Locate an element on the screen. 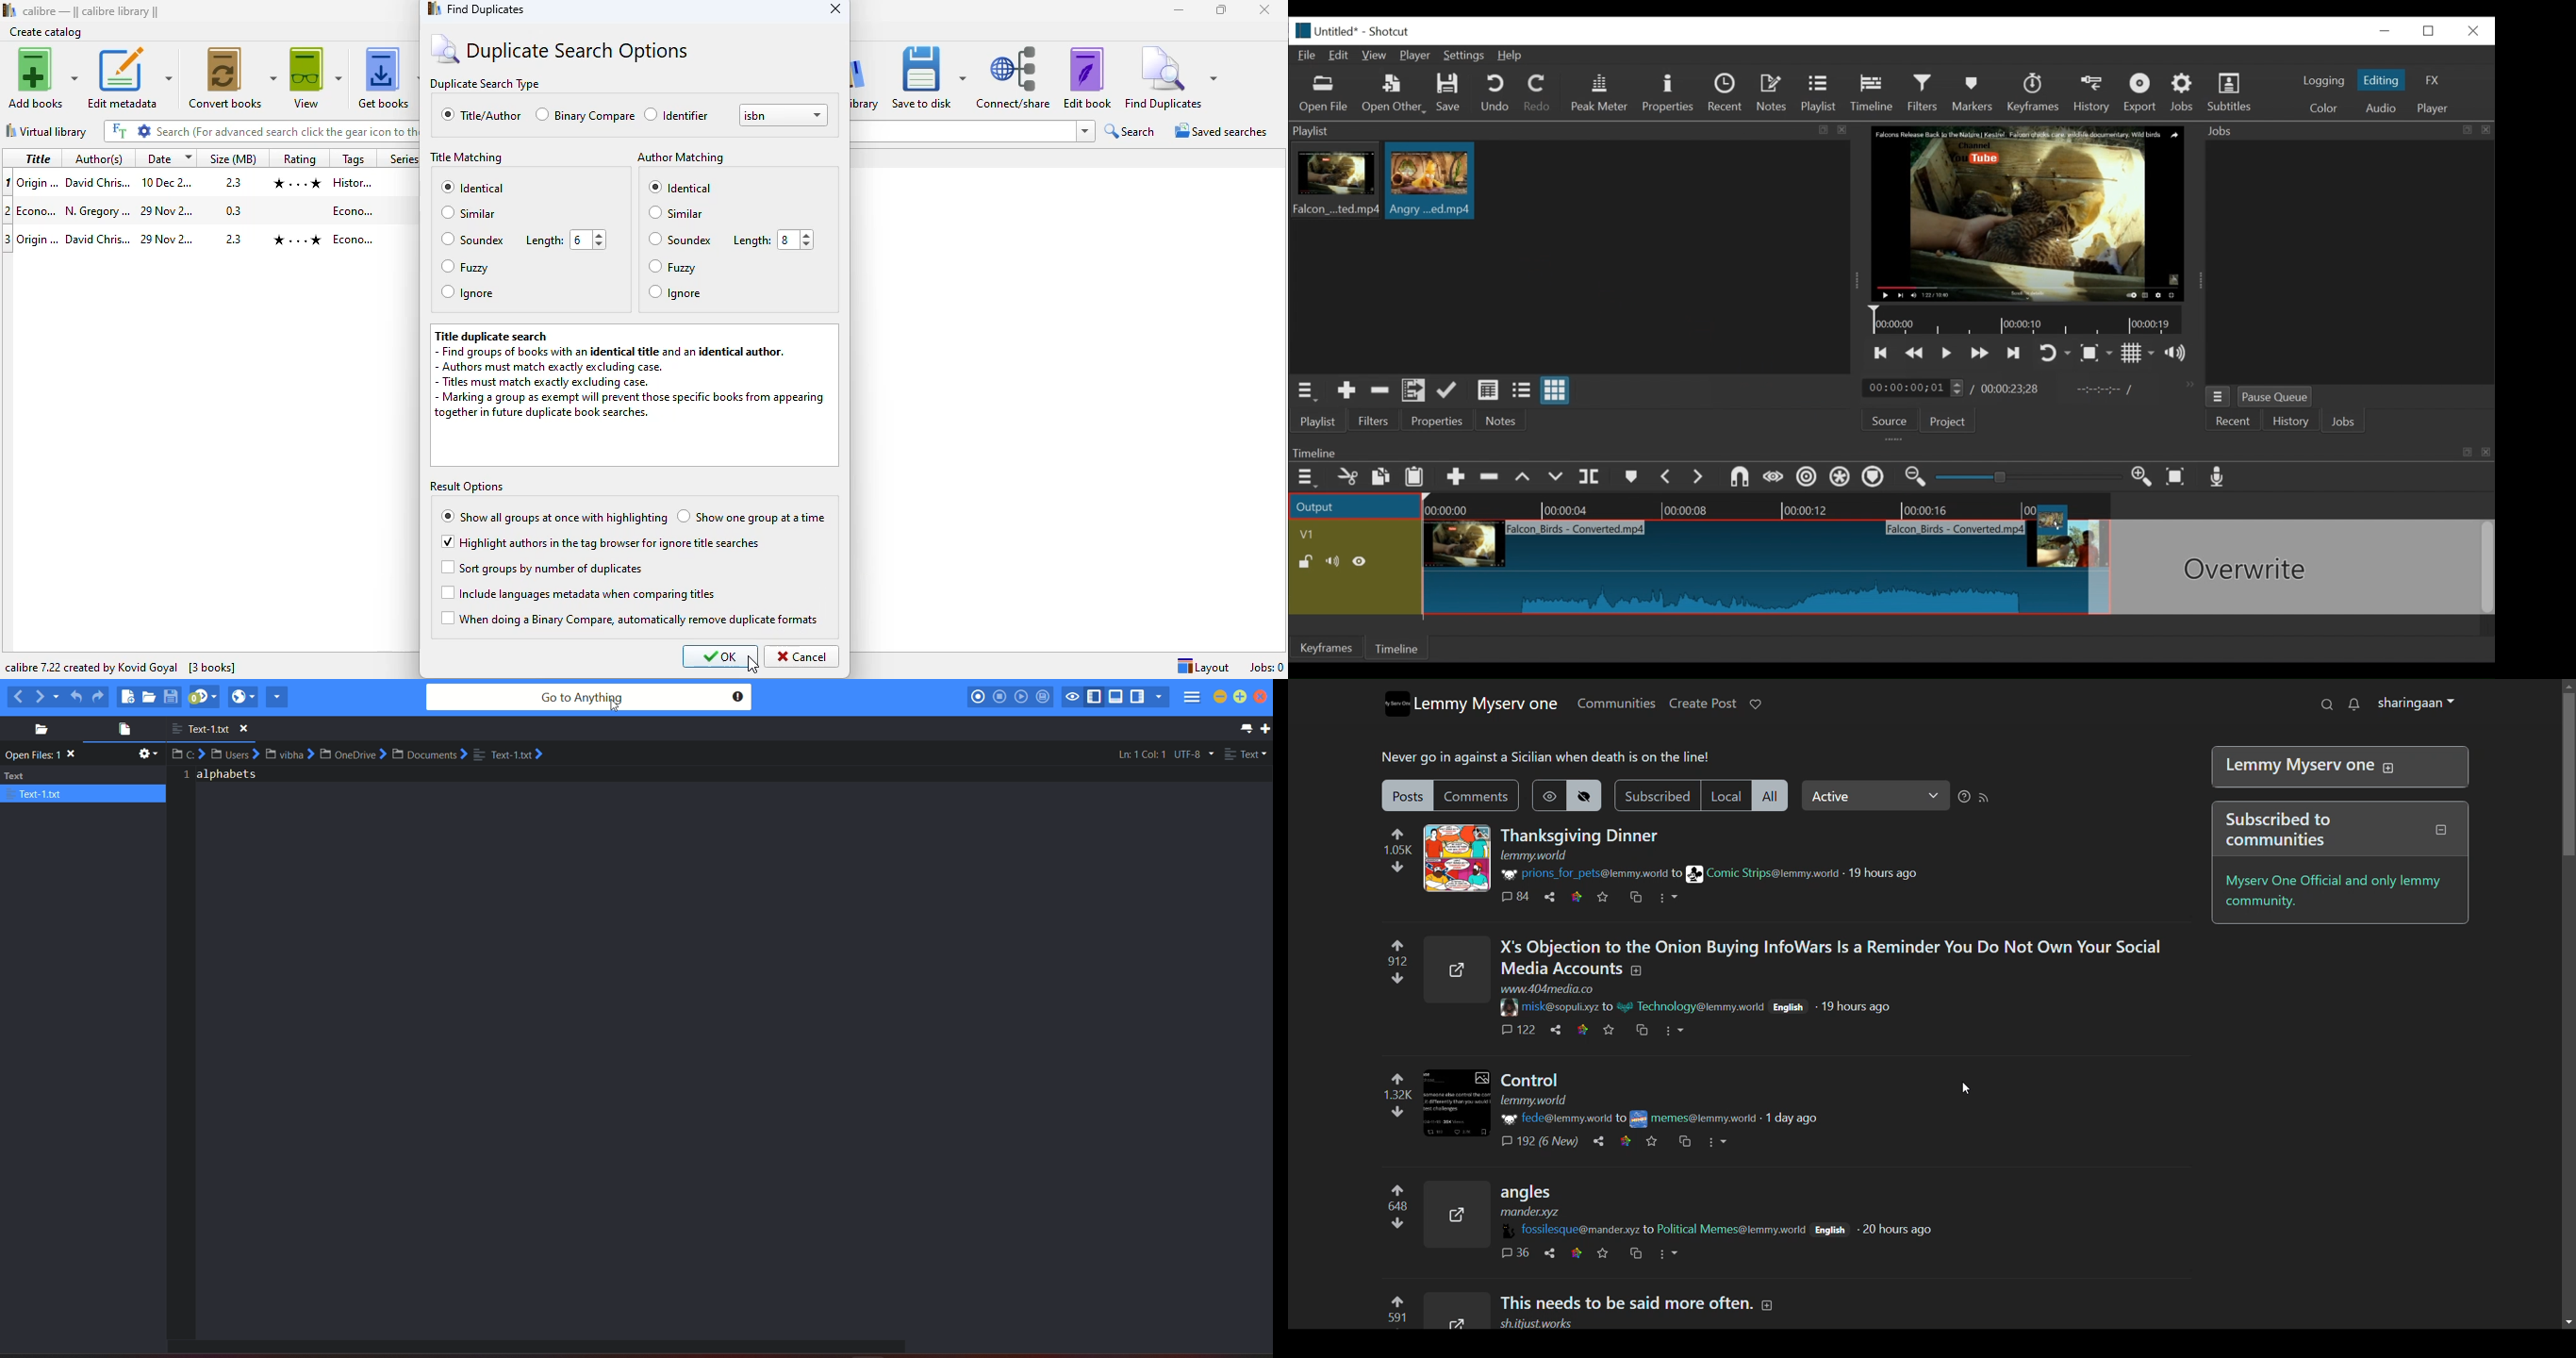 This screenshot has height=1372, width=2576. clip is located at coordinates (1753, 570).